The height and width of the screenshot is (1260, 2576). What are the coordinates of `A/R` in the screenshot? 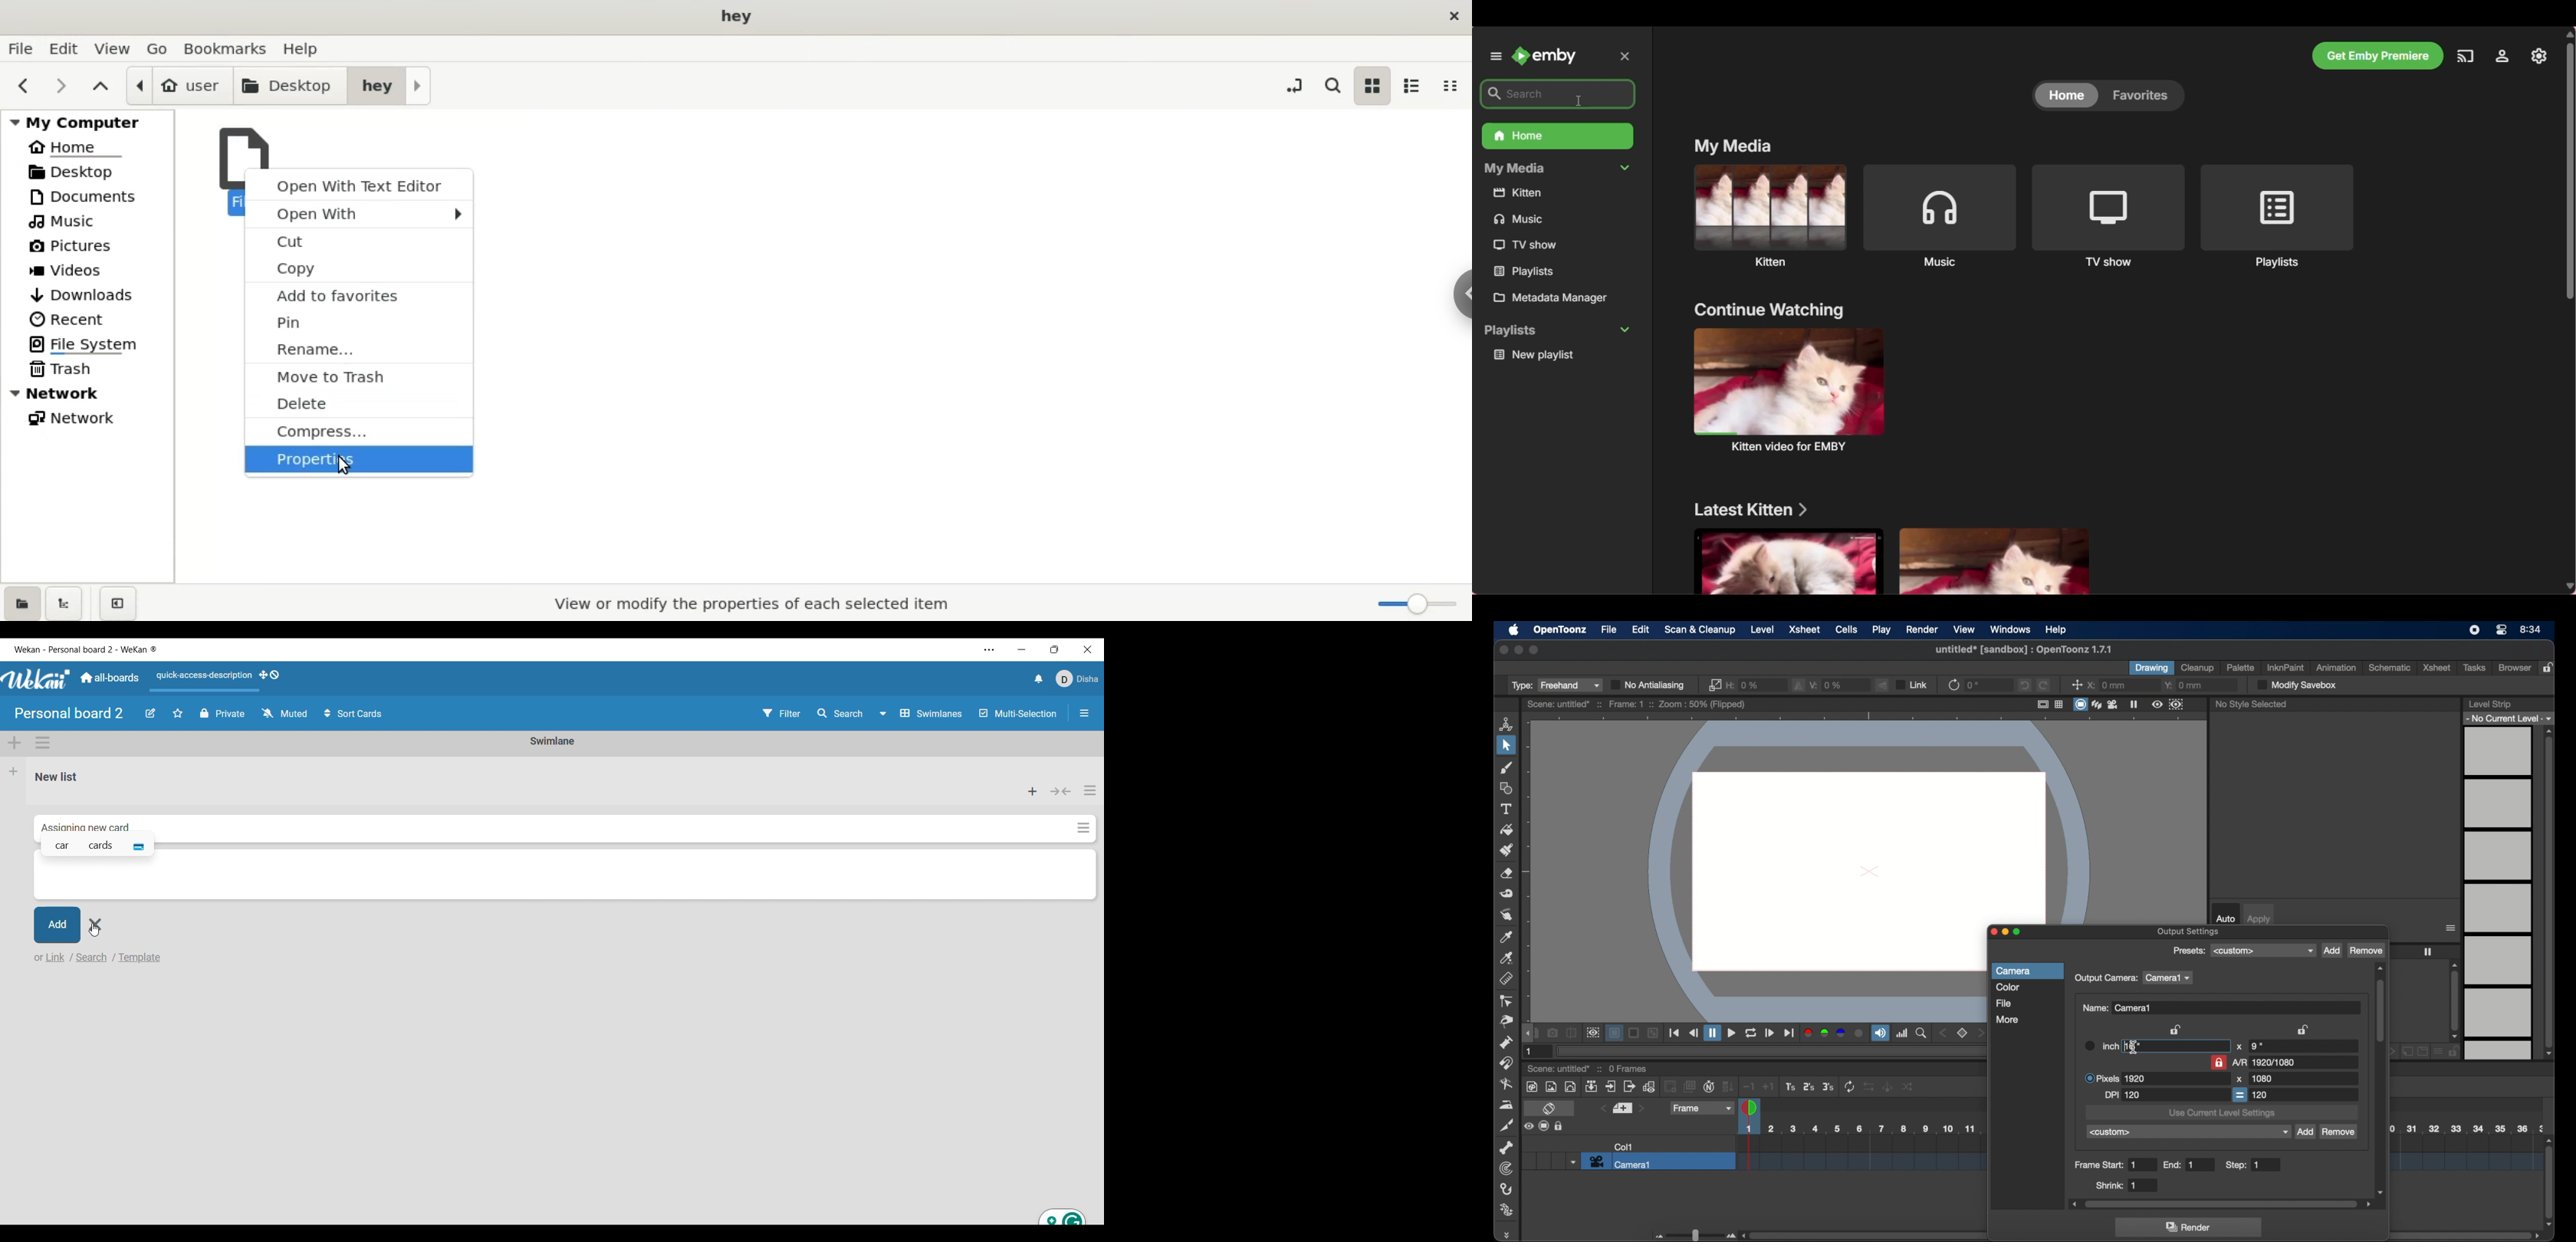 It's located at (2266, 1062).